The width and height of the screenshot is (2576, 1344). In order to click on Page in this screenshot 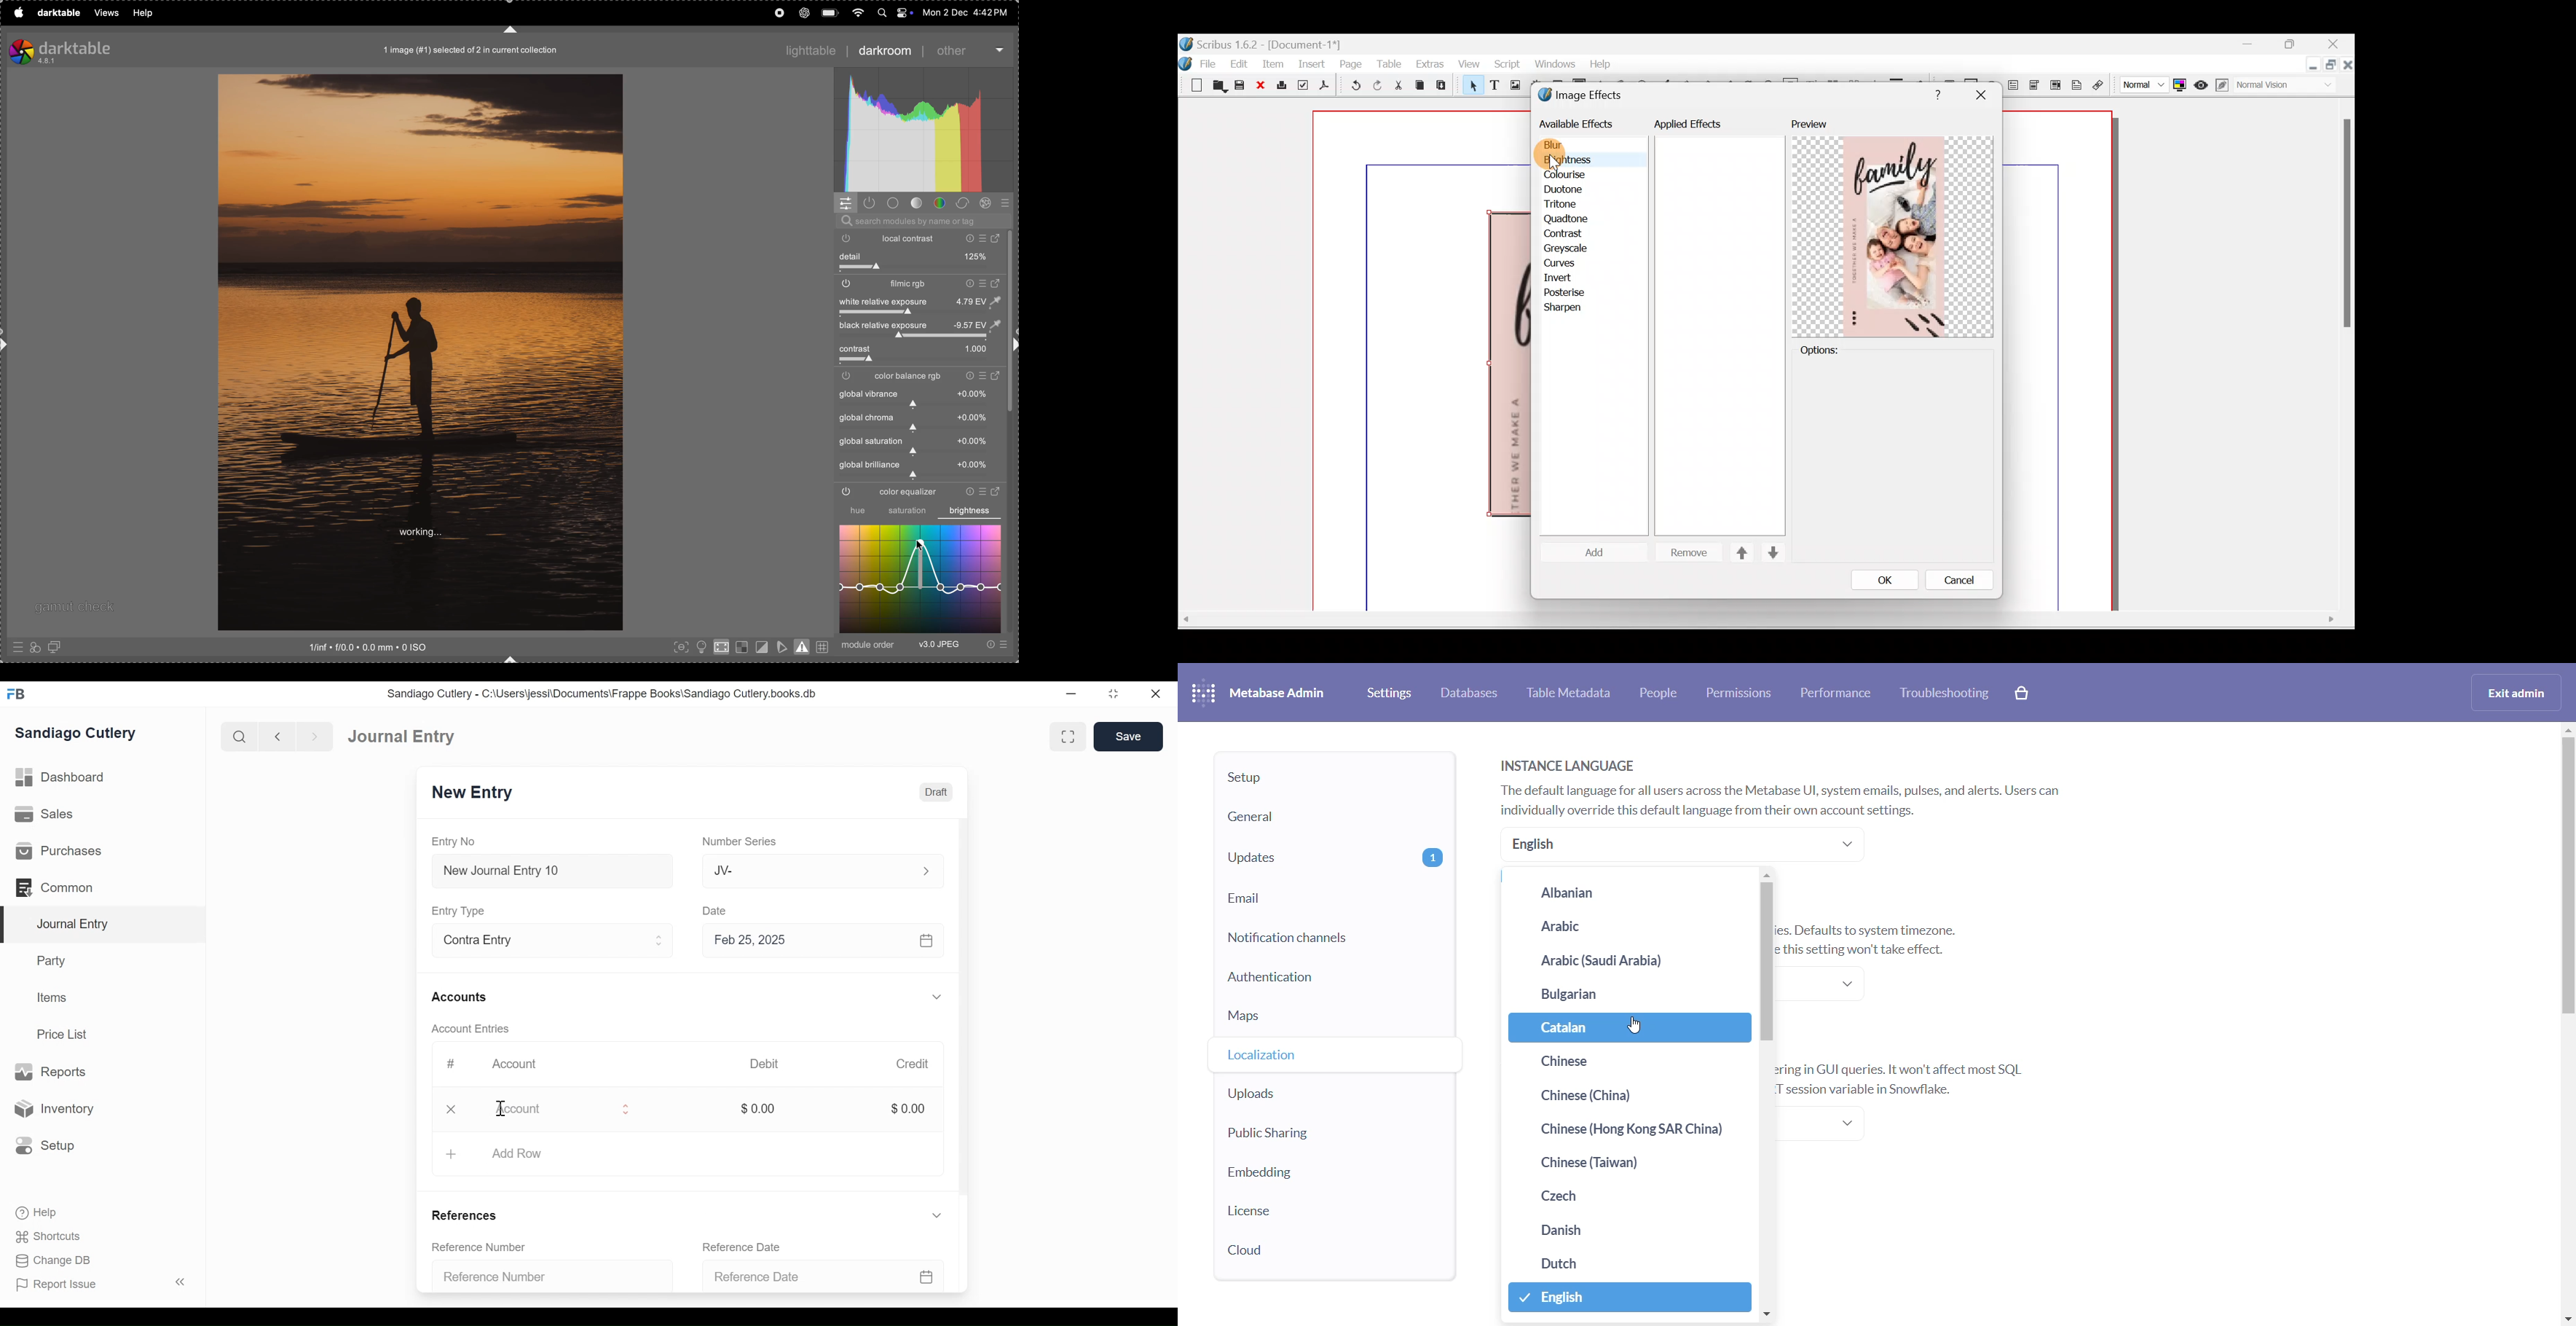, I will do `click(1351, 63)`.